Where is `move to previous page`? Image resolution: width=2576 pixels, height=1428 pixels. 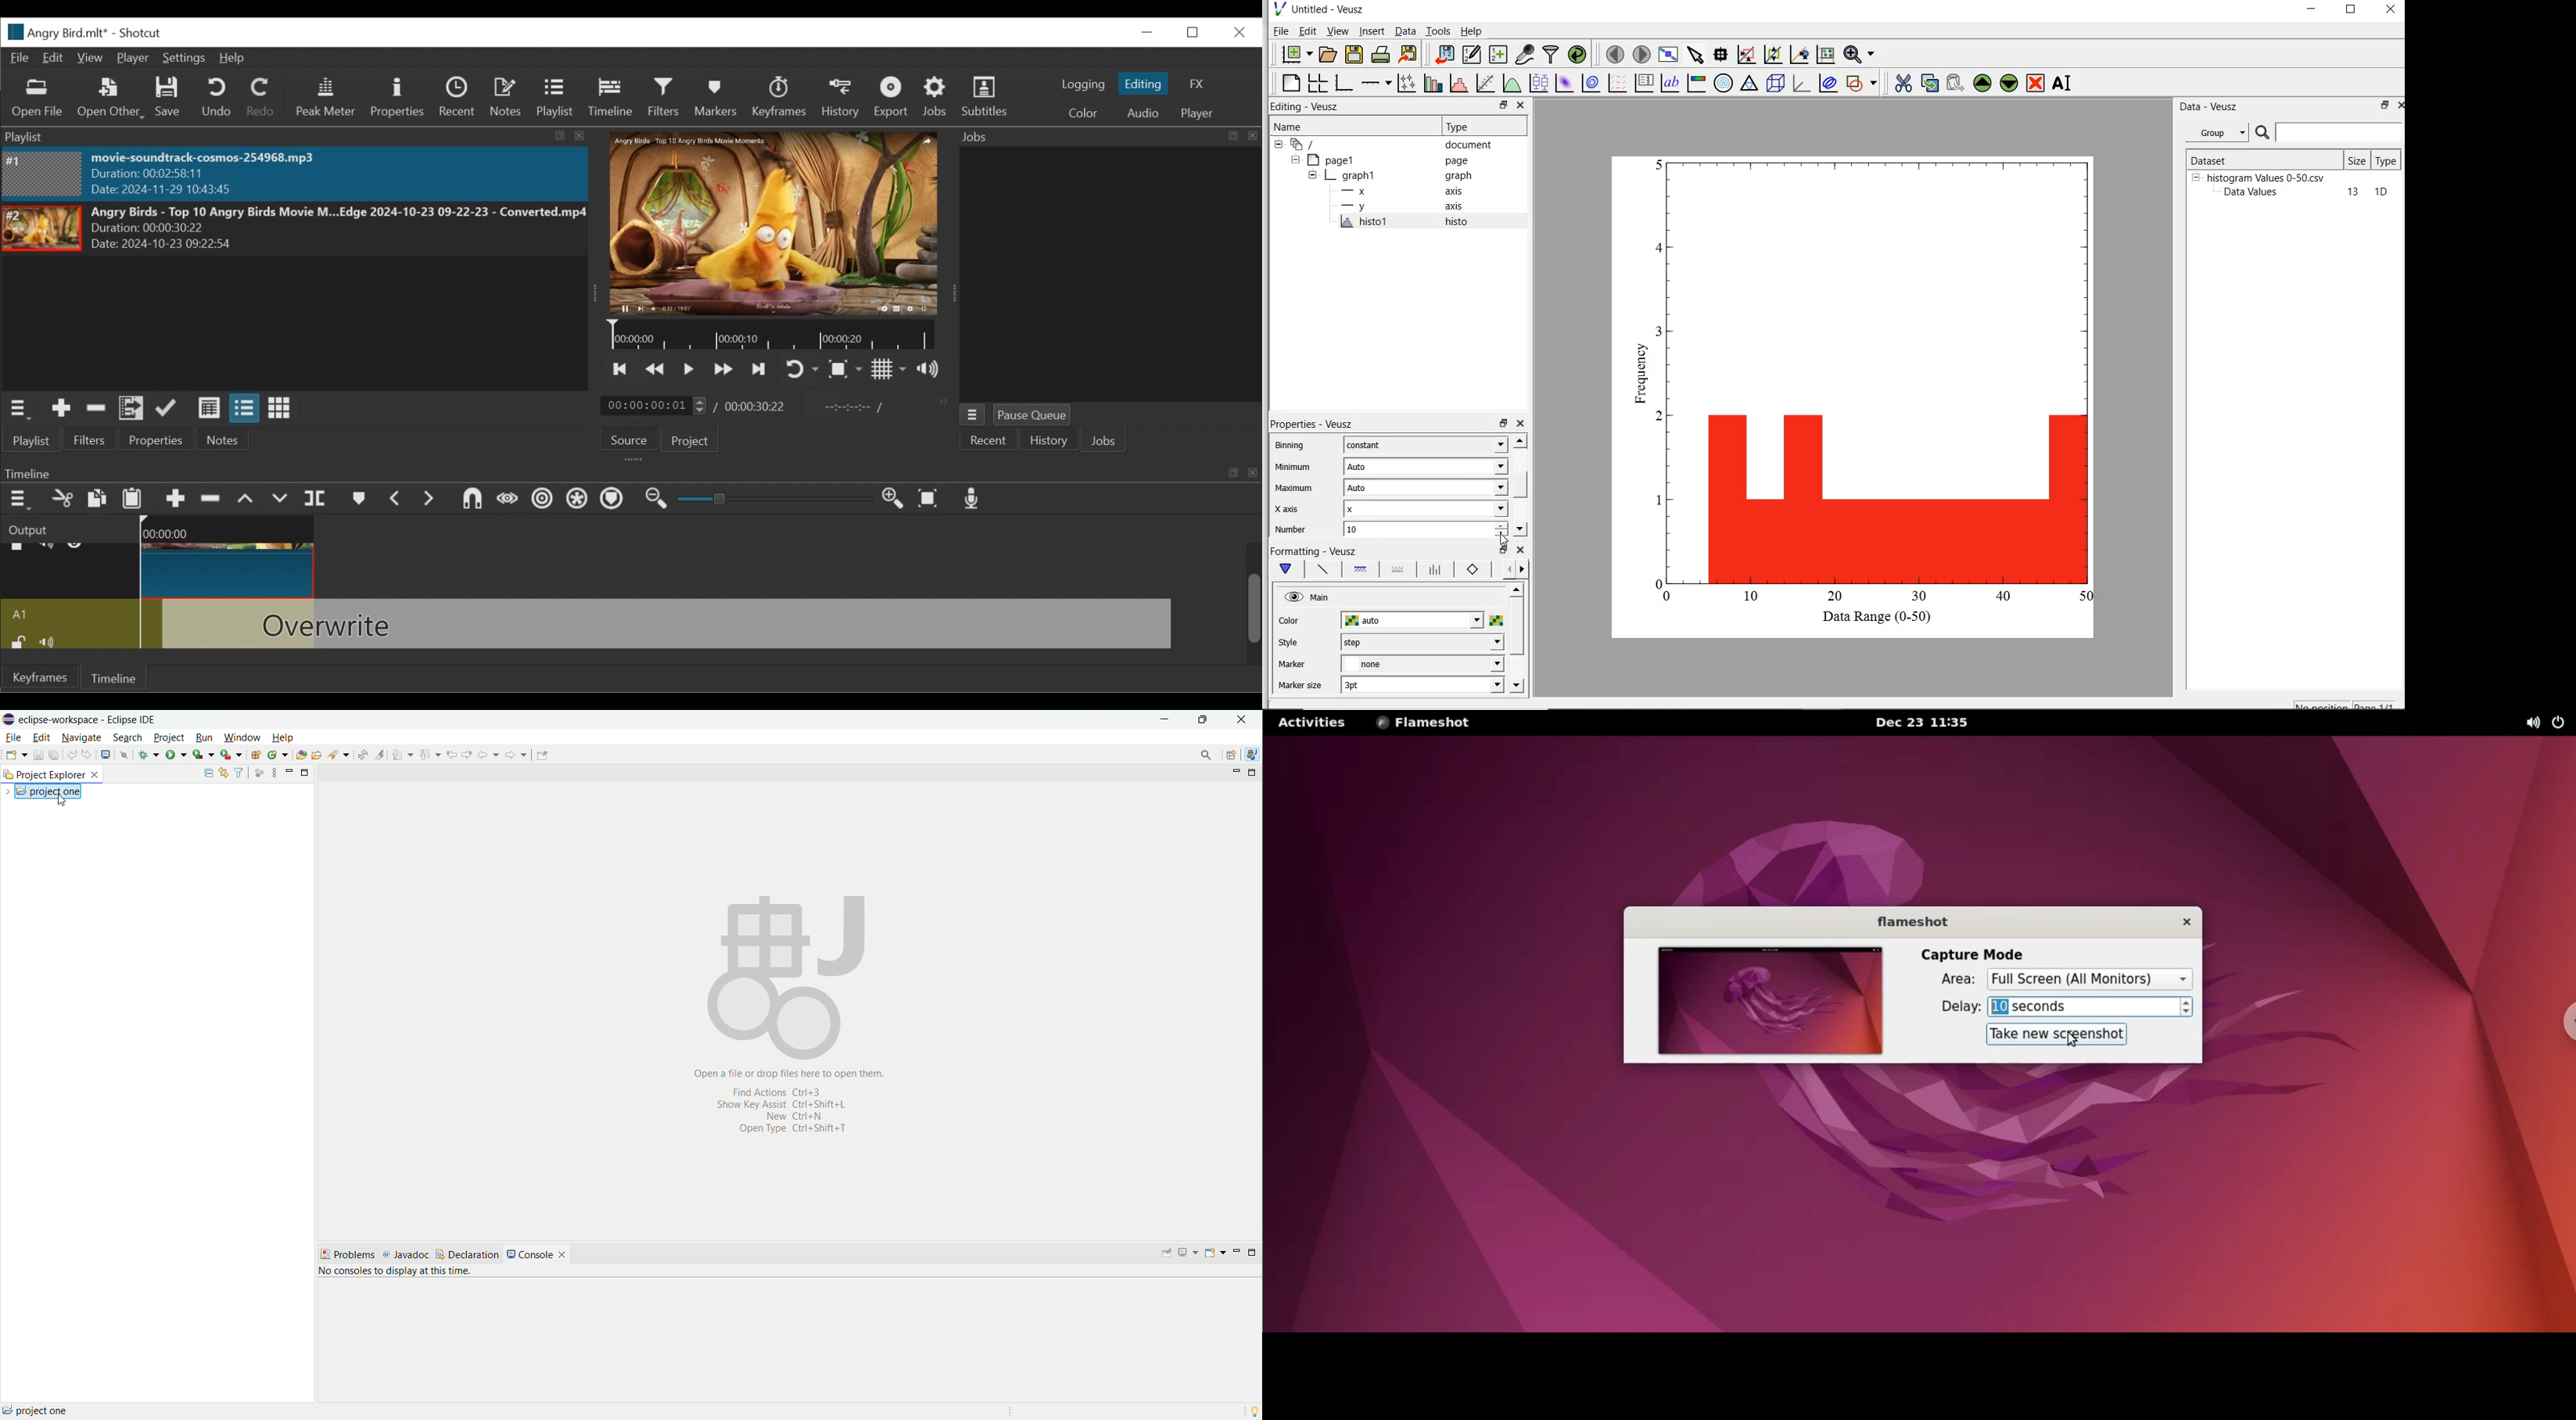 move to previous page is located at coordinates (1615, 54).